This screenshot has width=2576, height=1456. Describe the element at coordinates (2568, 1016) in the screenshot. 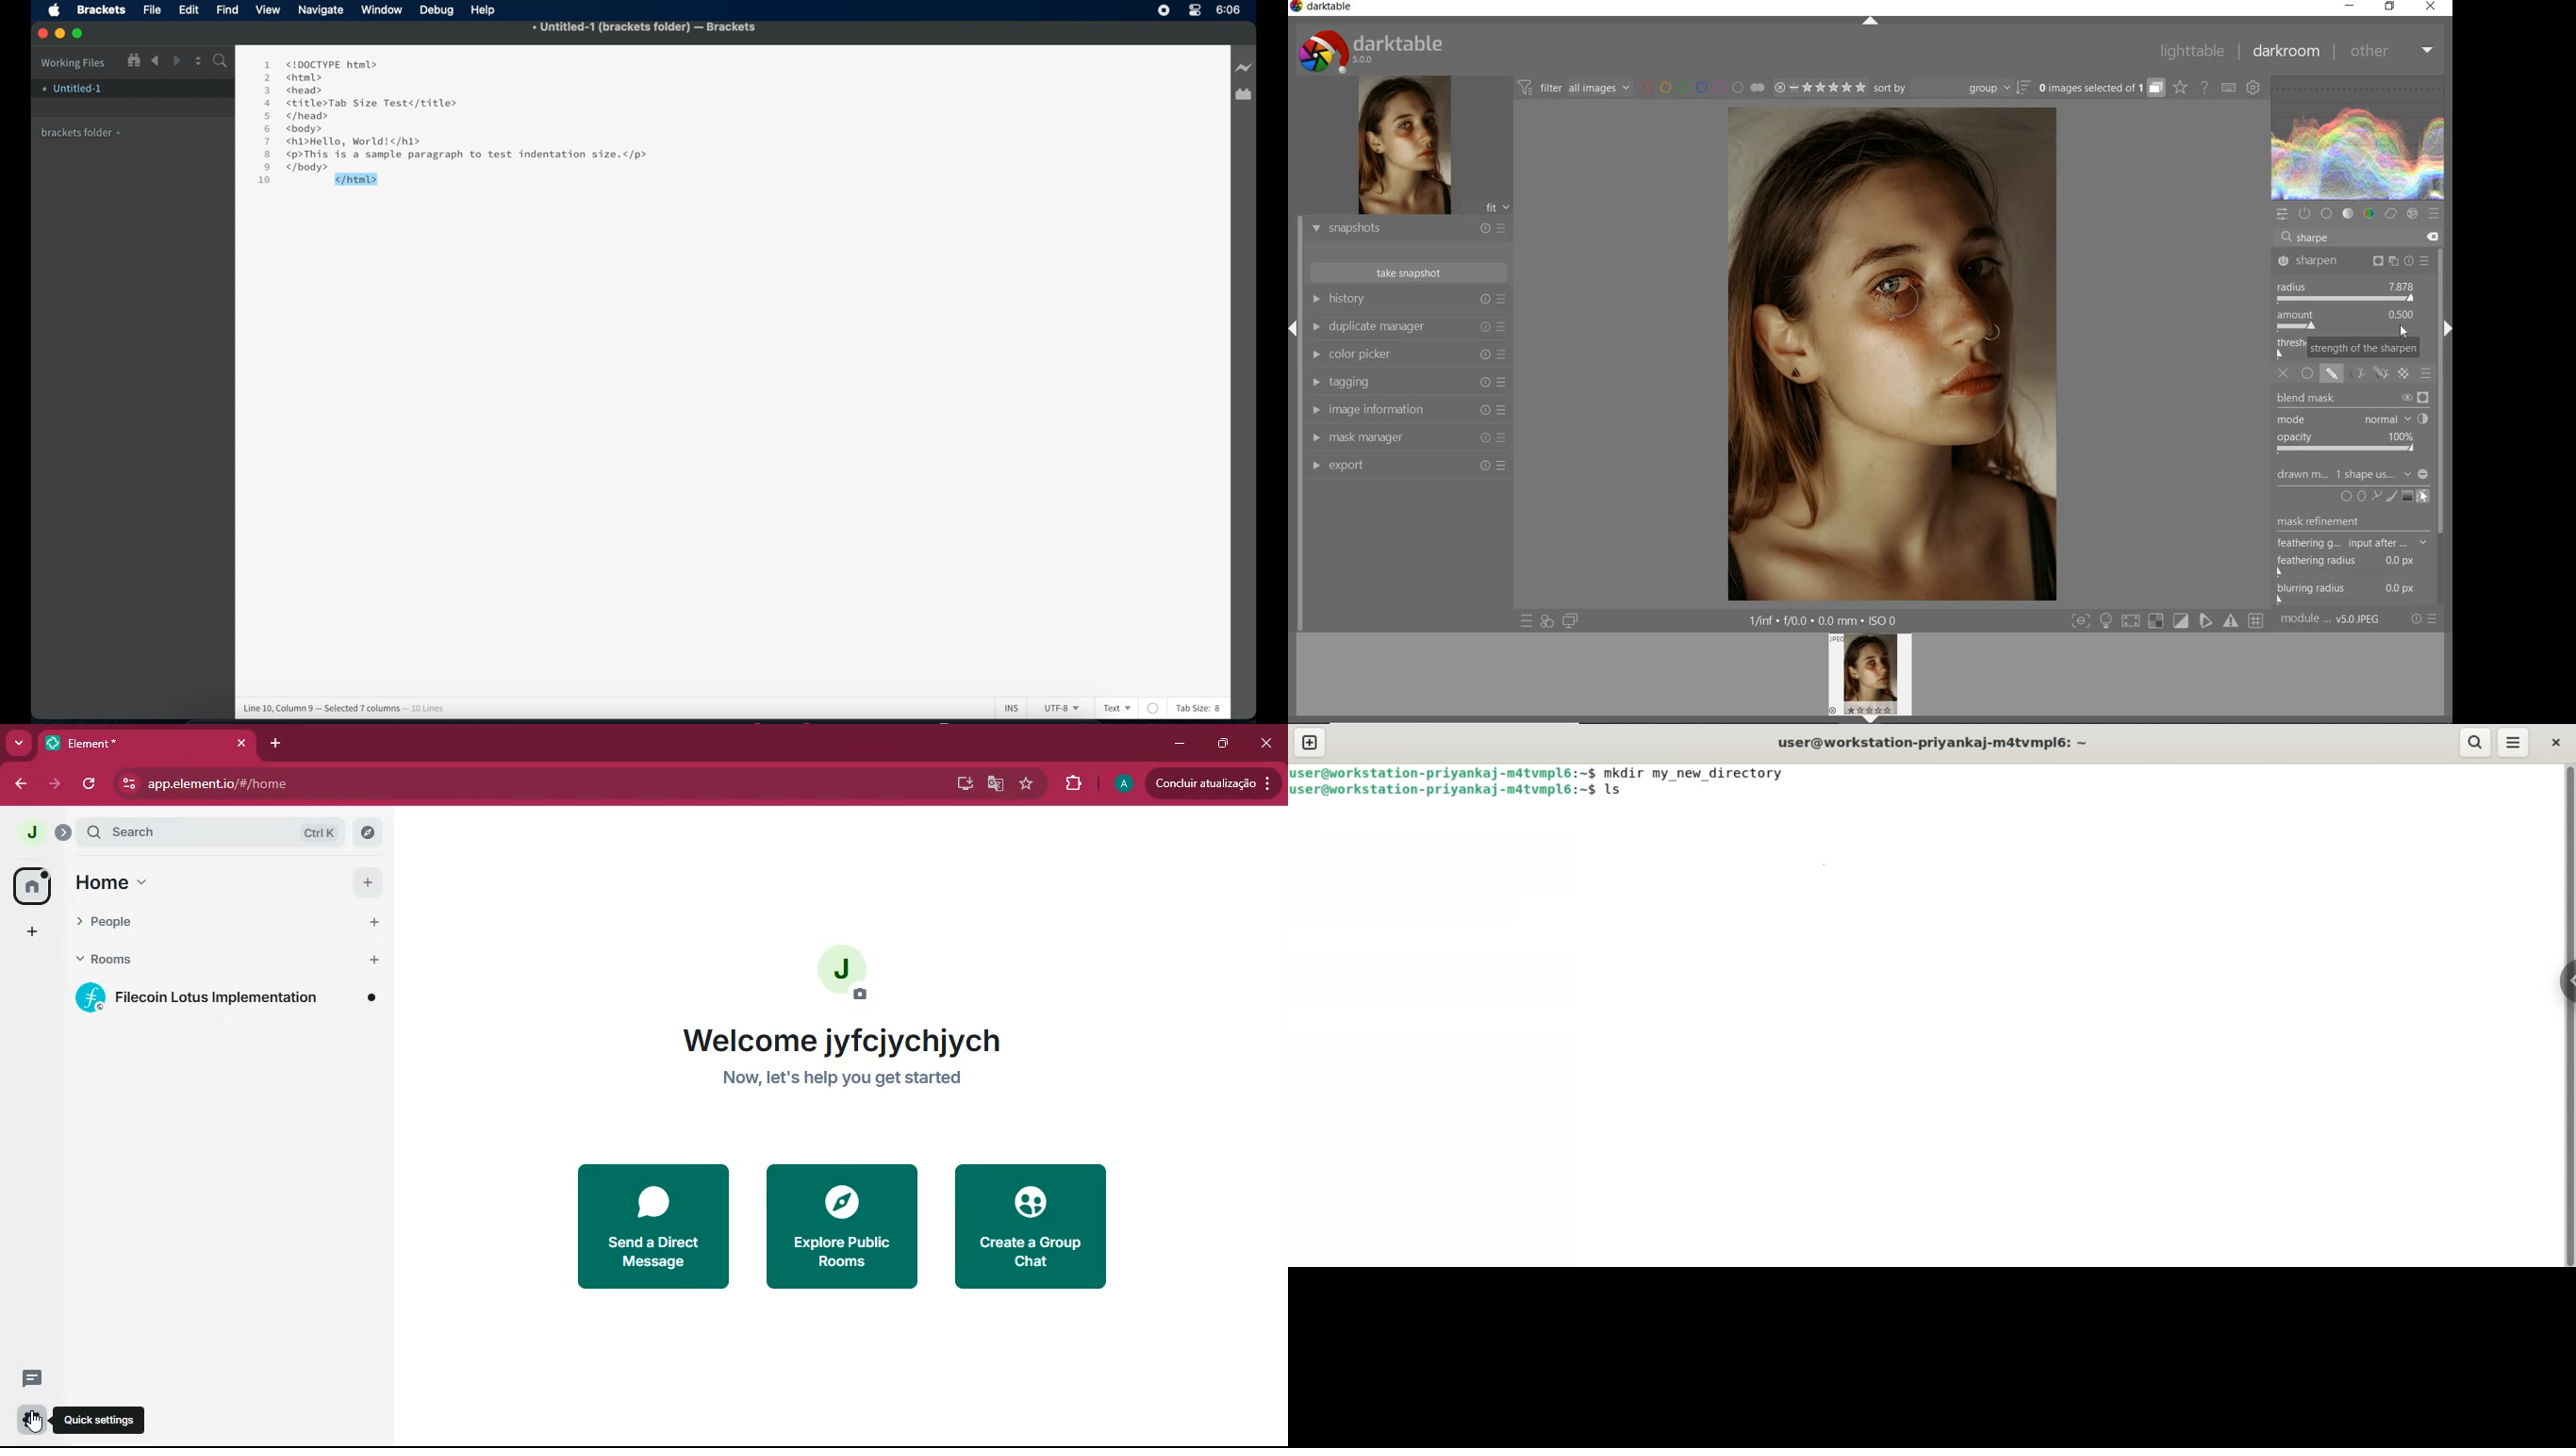

I see `vertical scroll bar` at that location.